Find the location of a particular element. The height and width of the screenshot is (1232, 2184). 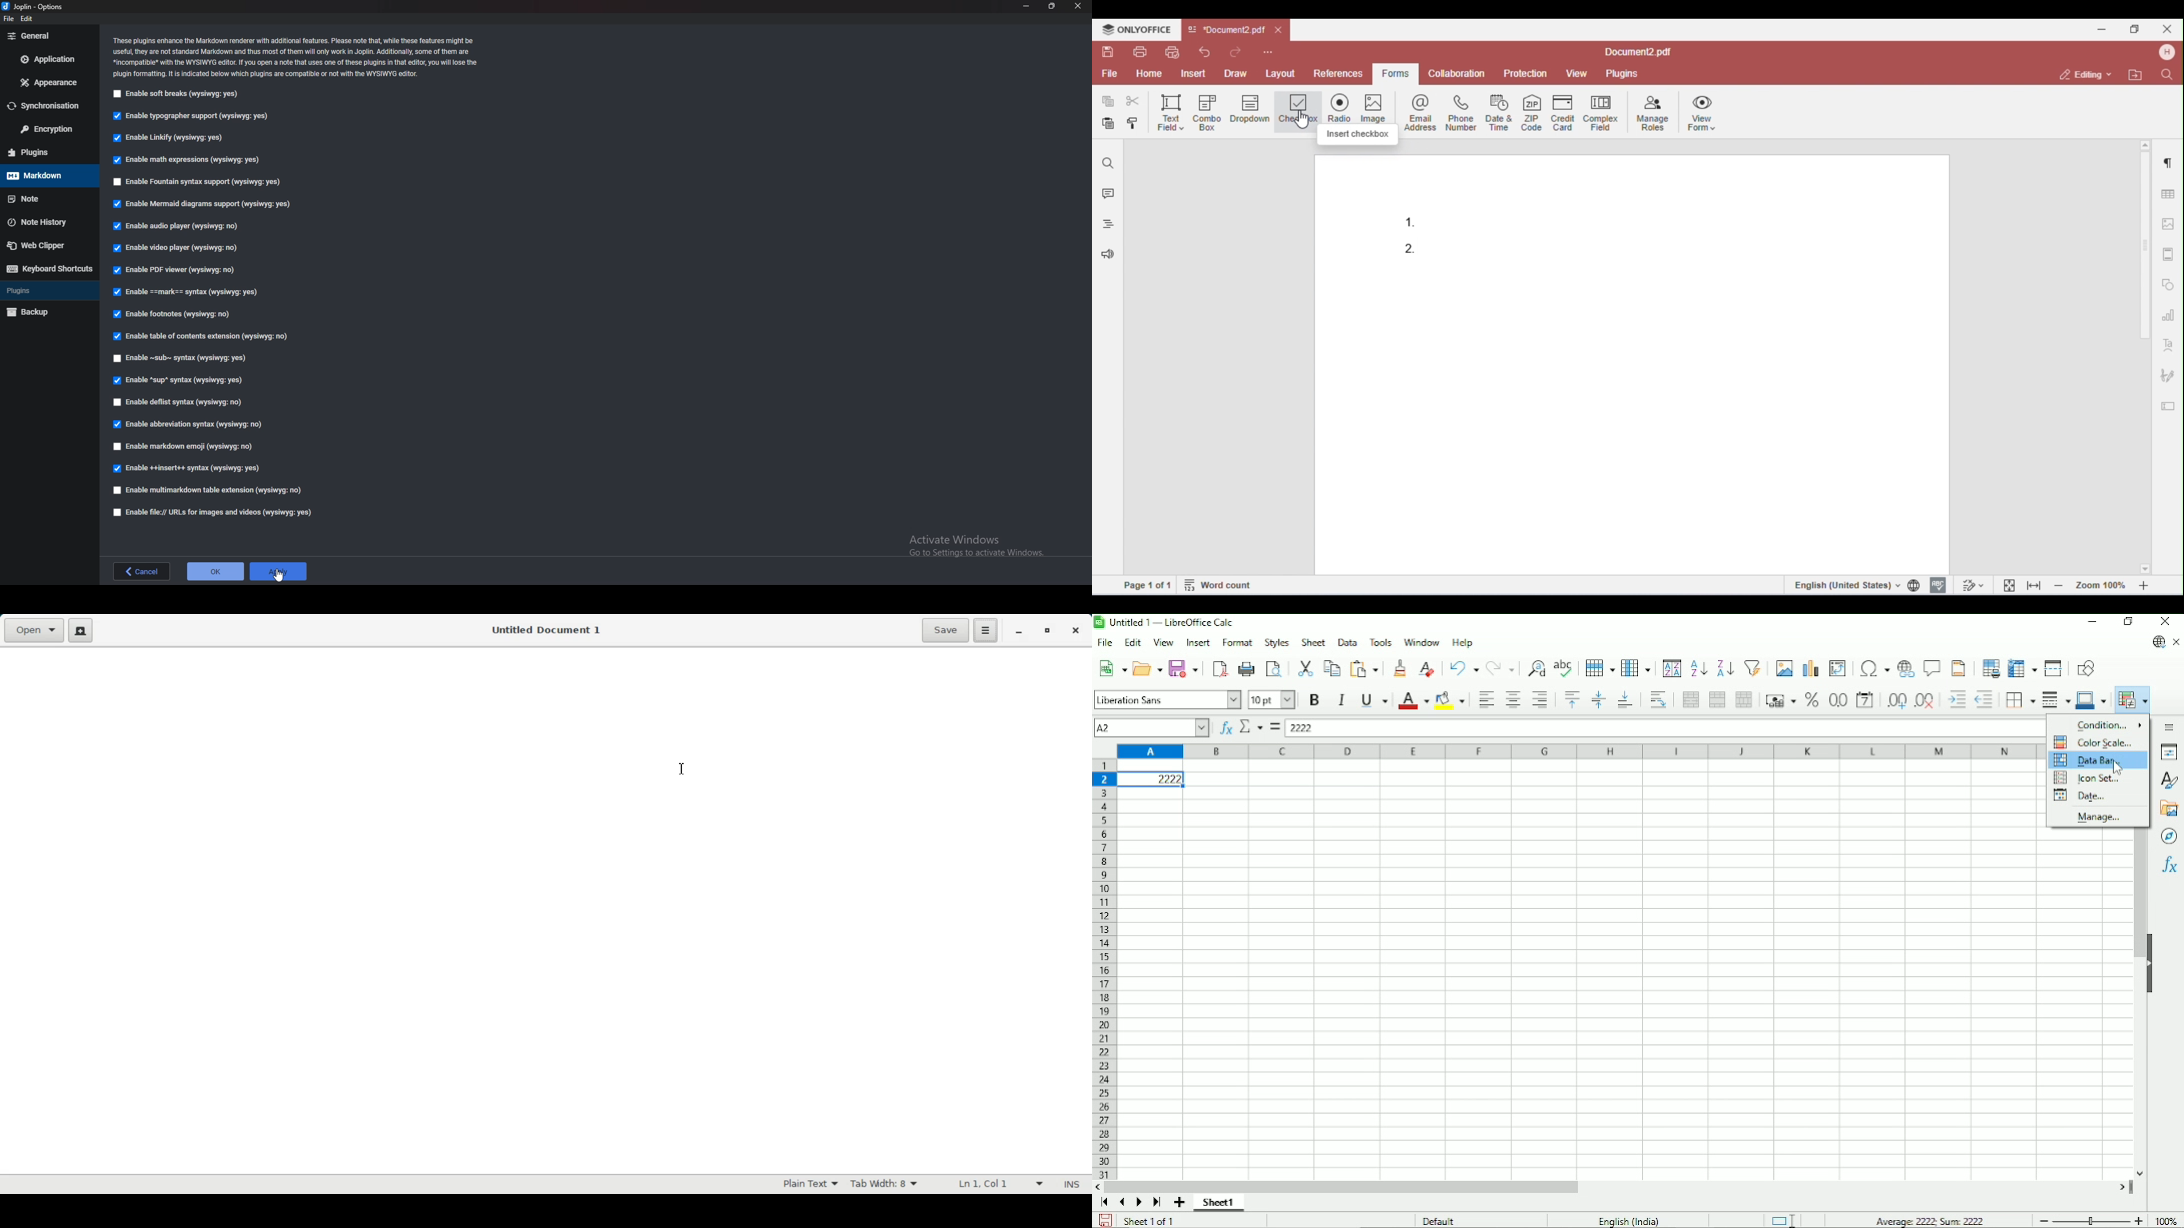

 Enable pdf viewer is located at coordinates (174, 270).